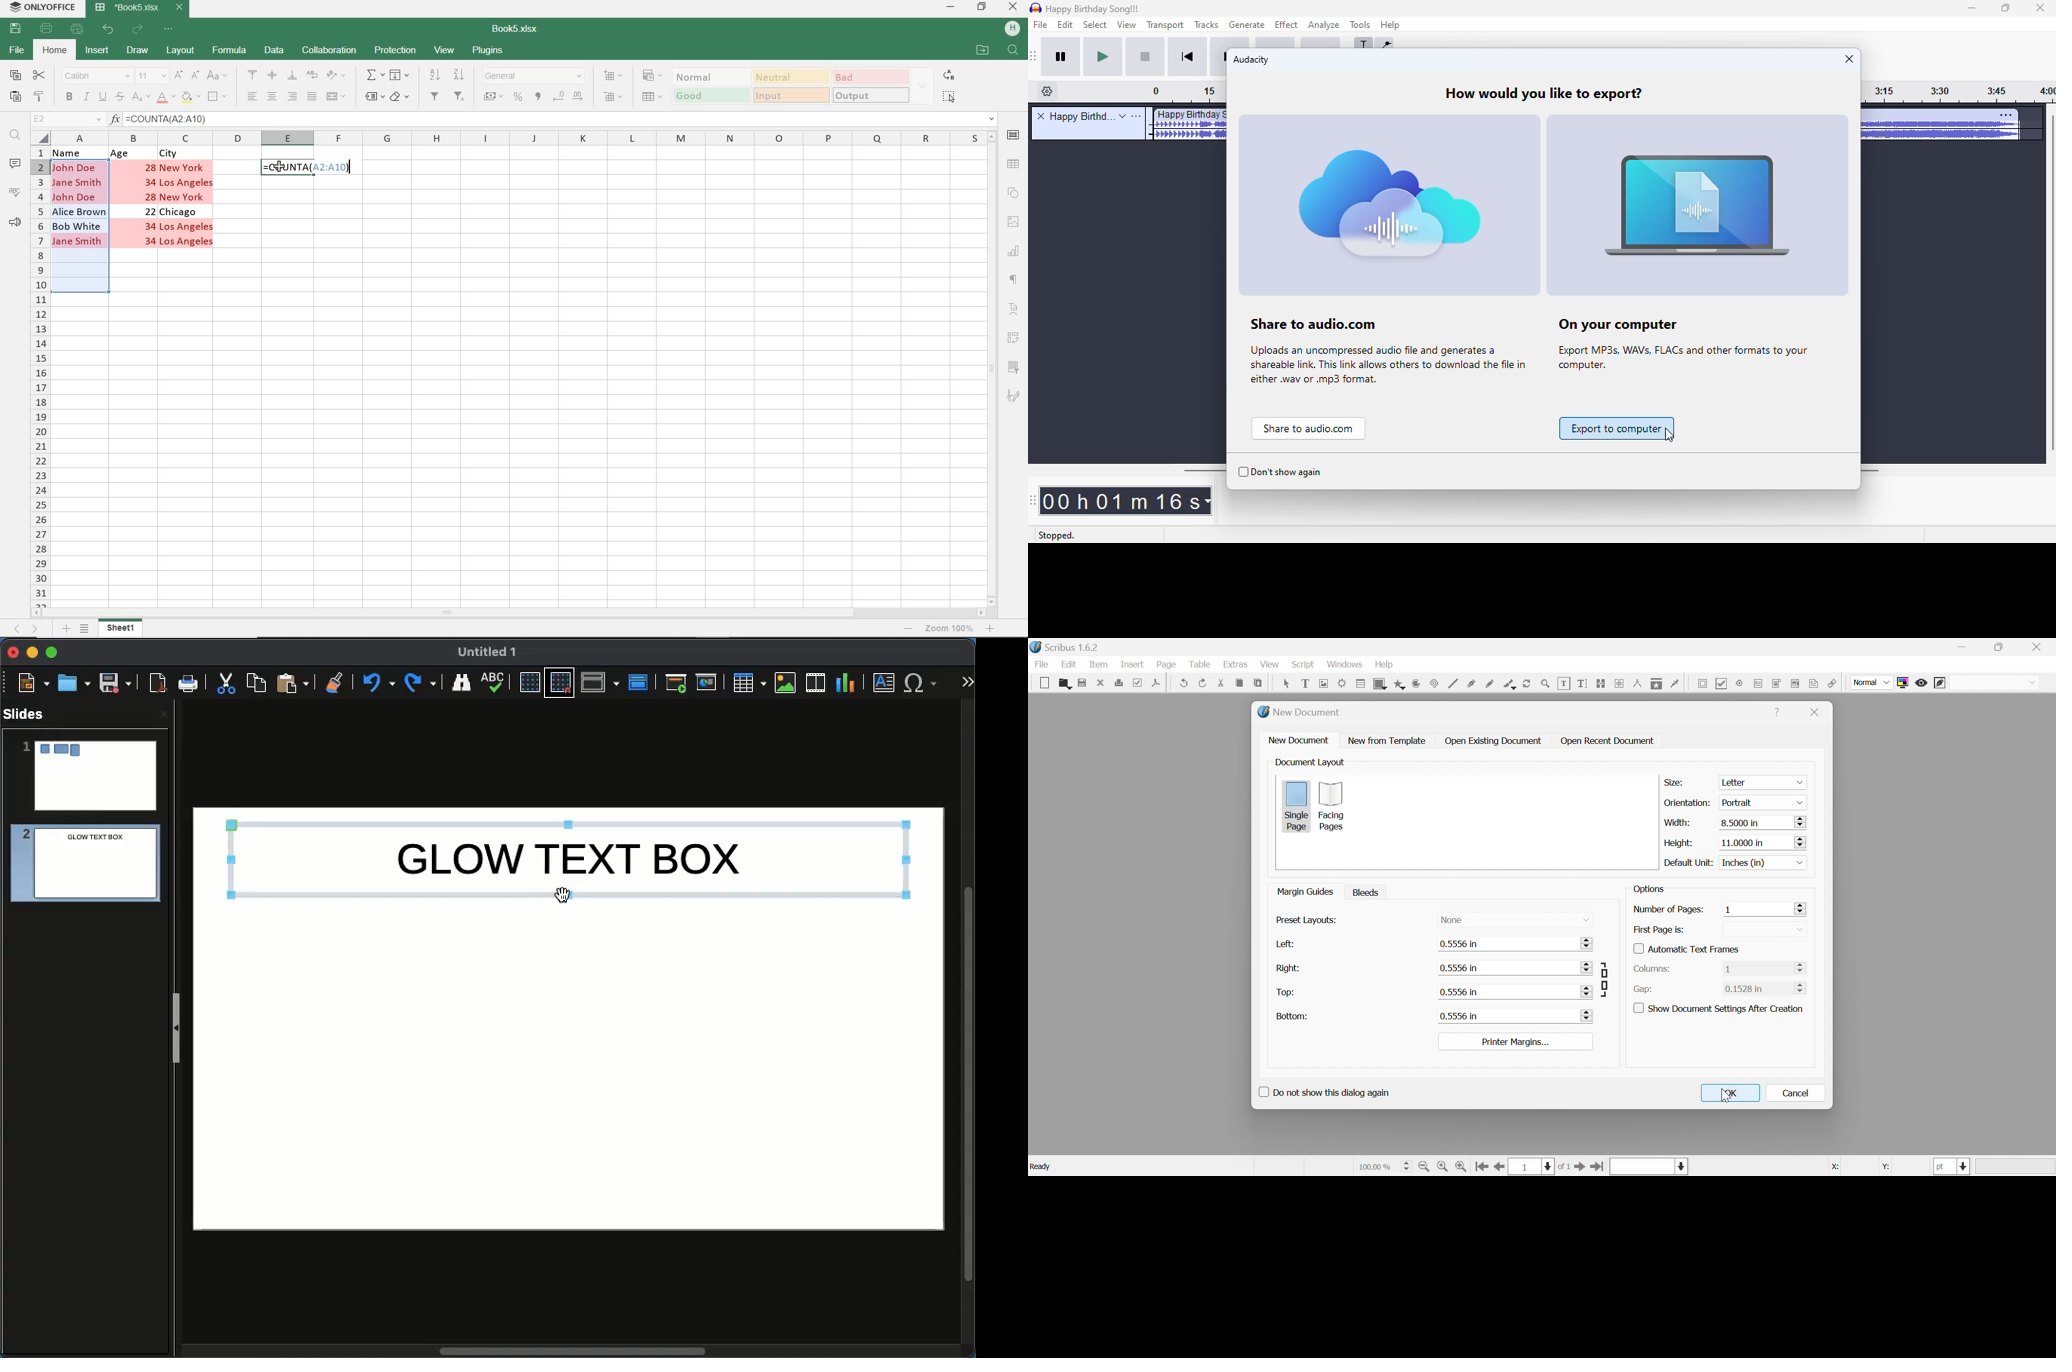 The height and width of the screenshot is (1372, 2072). What do you see at coordinates (1545, 684) in the screenshot?
I see `zoom in / zoom out` at bounding box center [1545, 684].